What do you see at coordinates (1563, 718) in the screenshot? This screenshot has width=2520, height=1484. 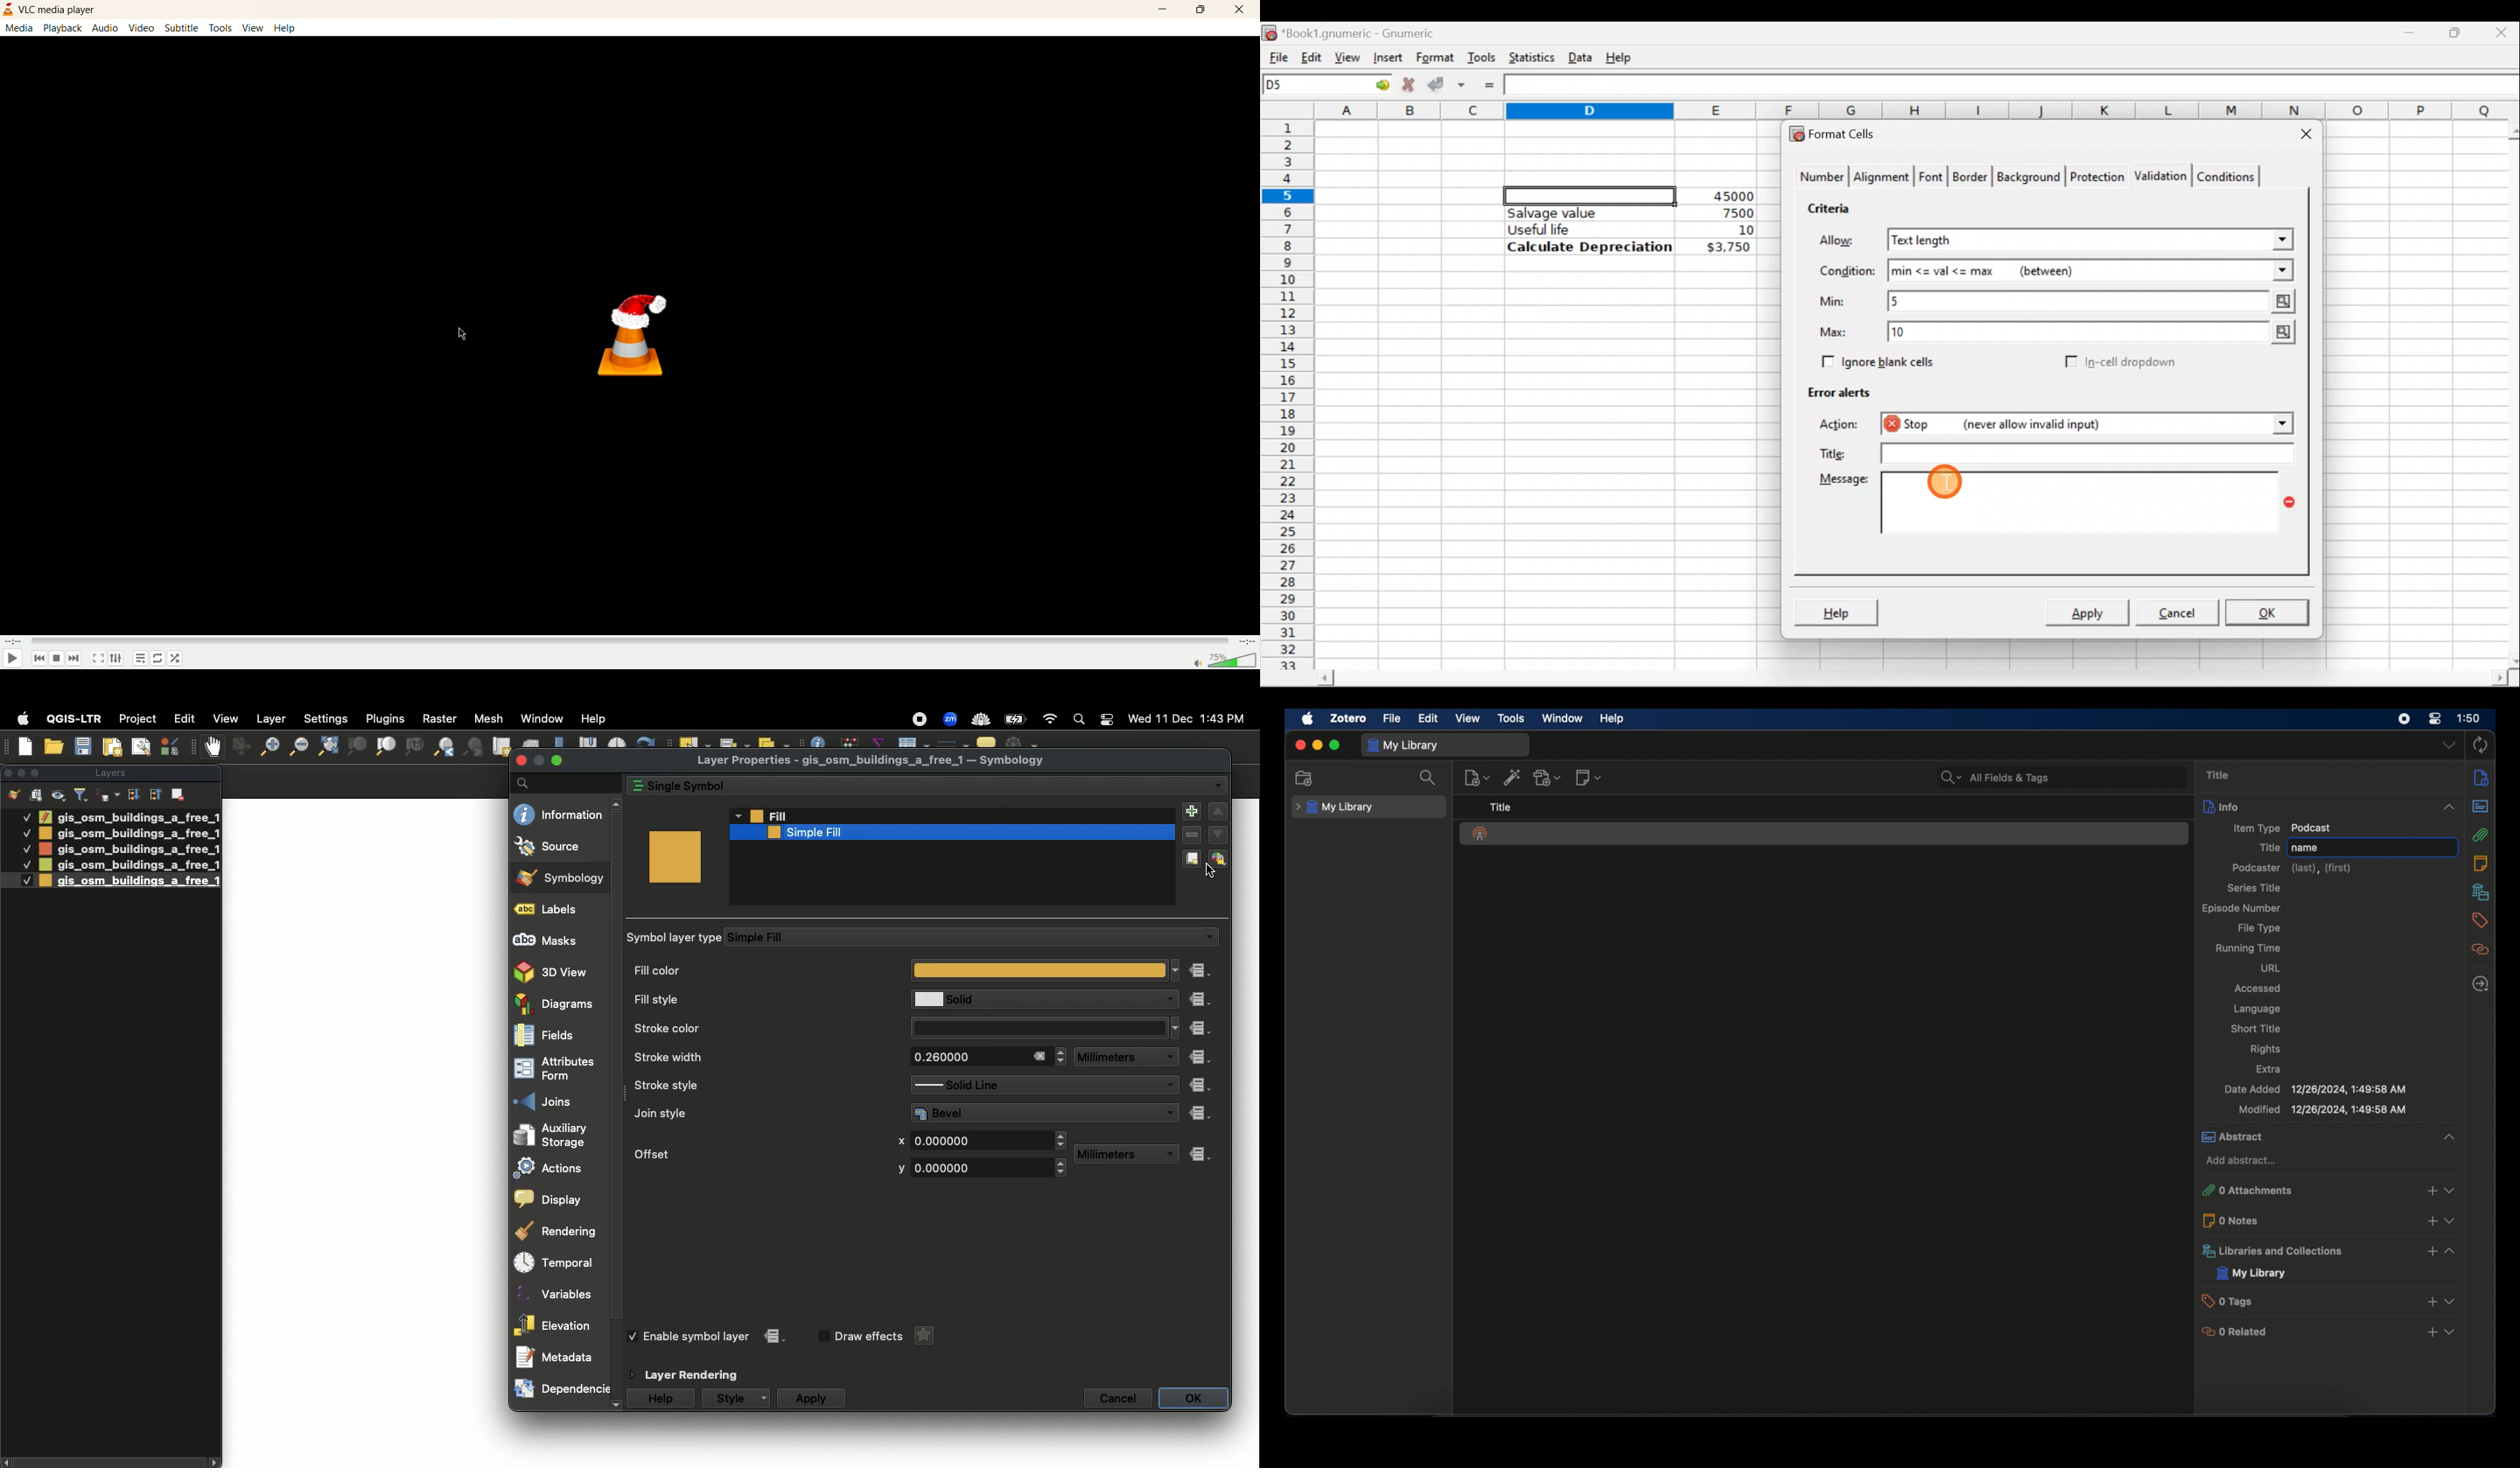 I see `window` at bounding box center [1563, 718].